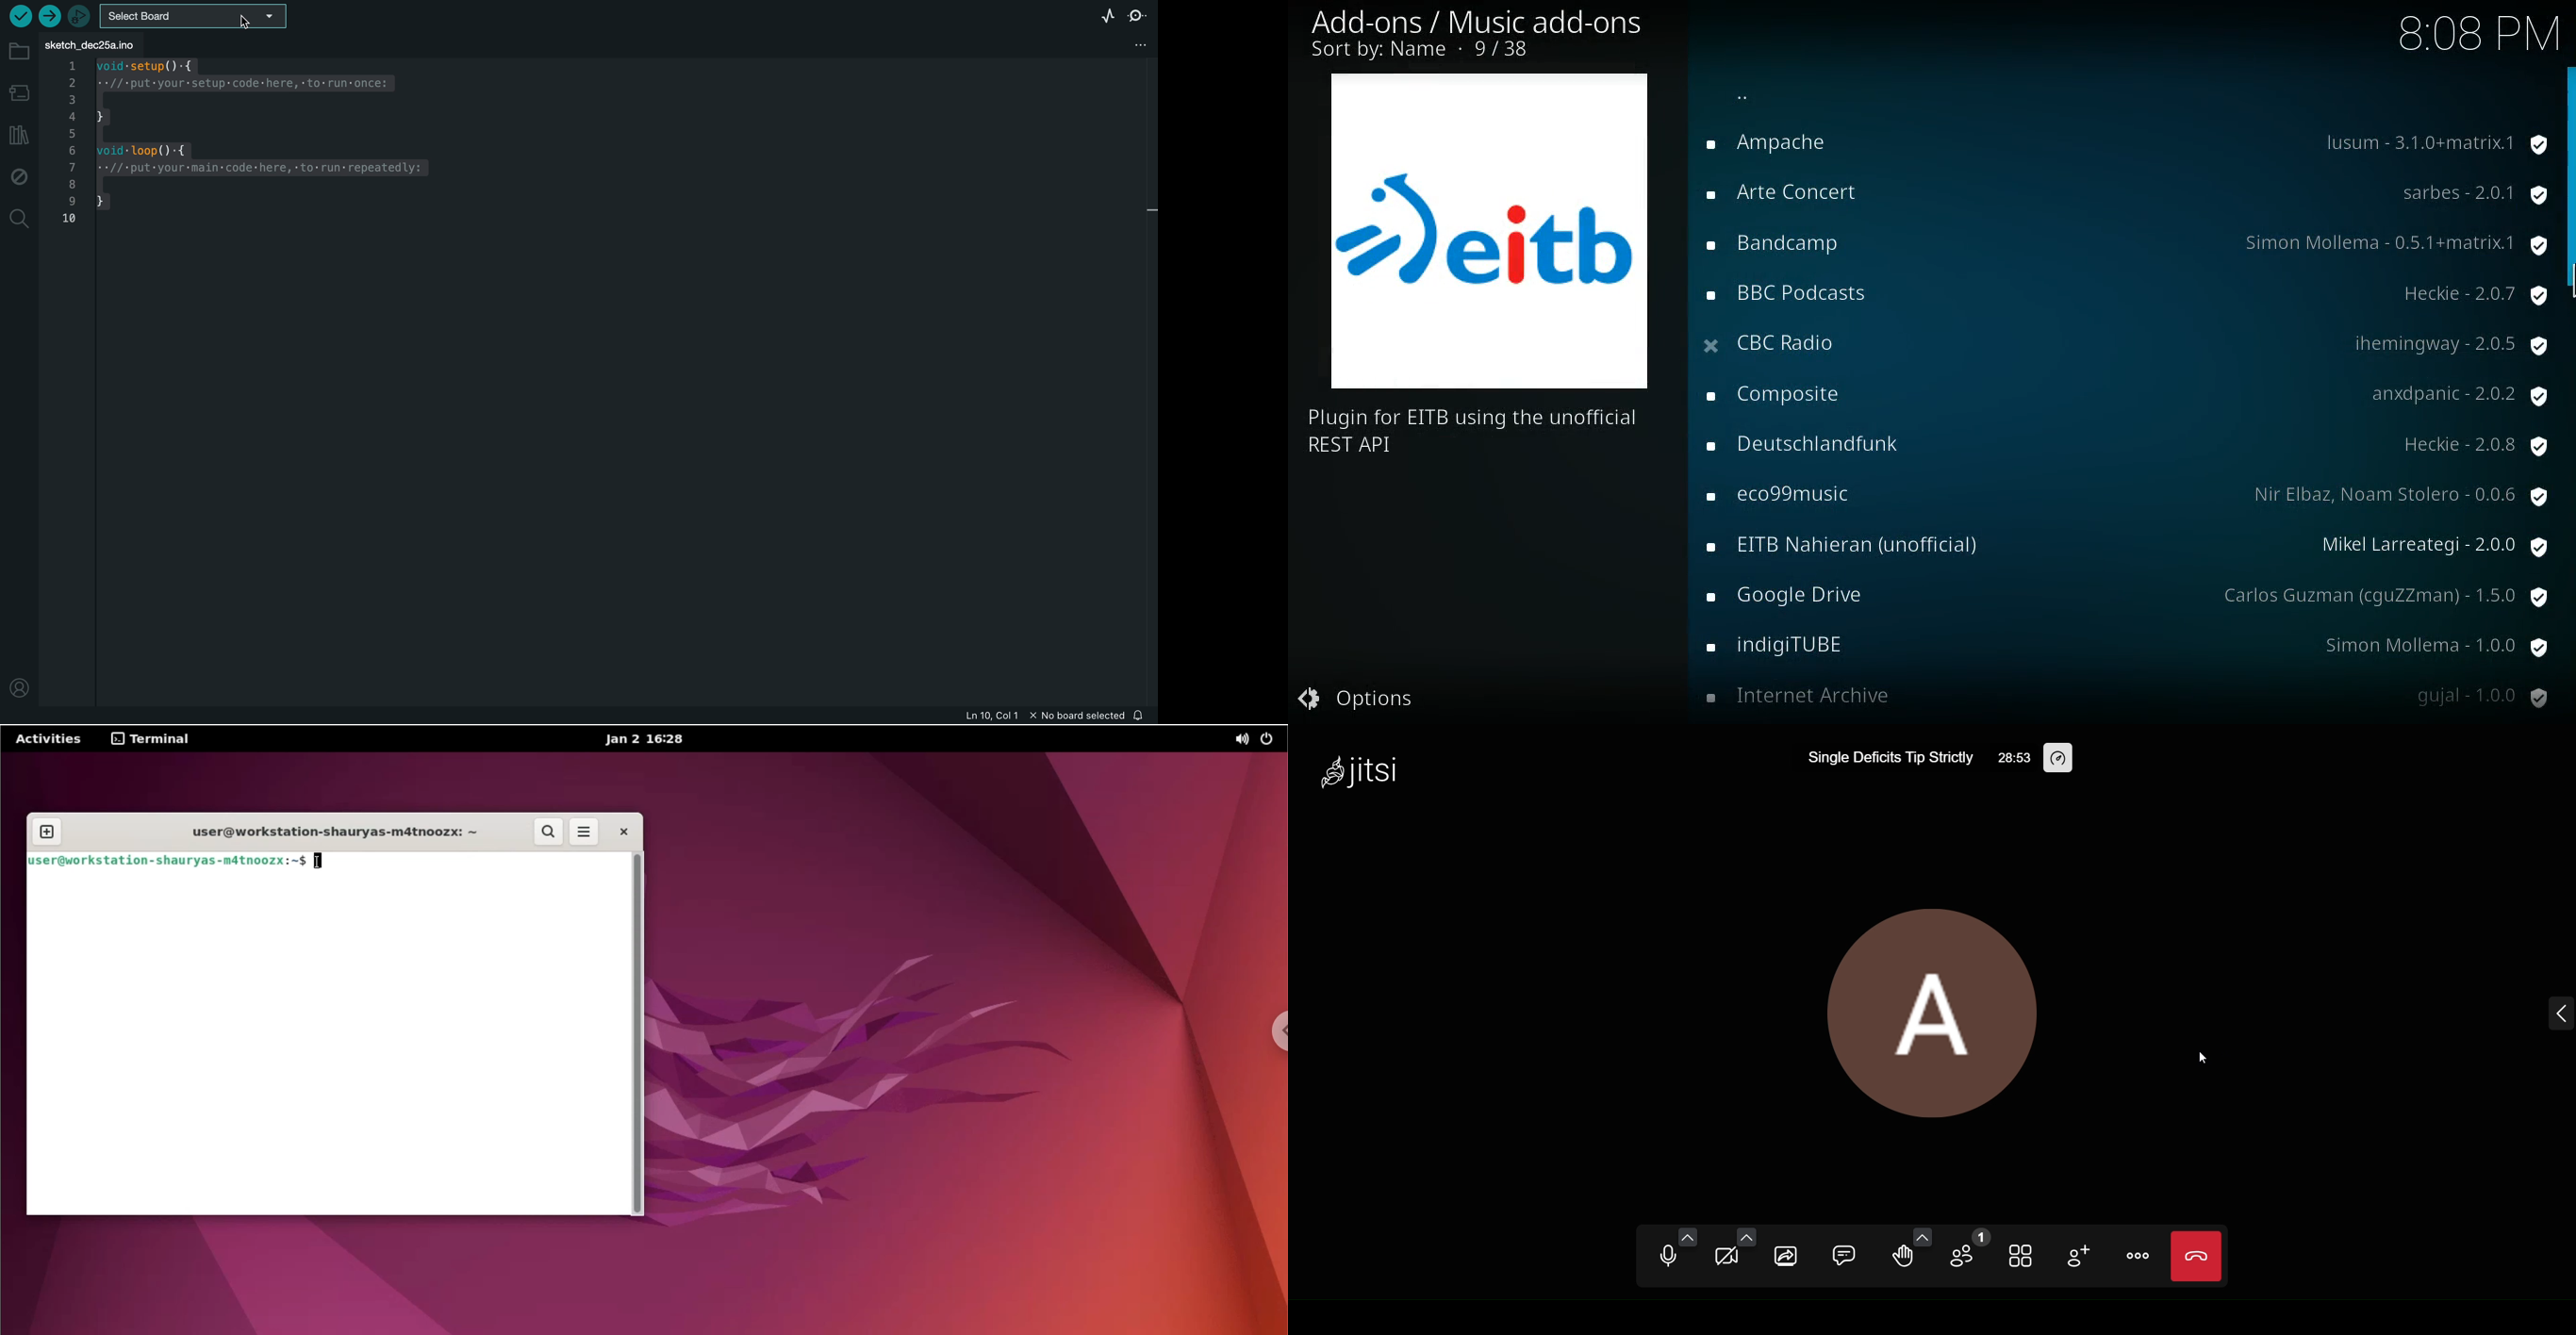  Describe the element at coordinates (2476, 33) in the screenshot. I see `Time - 8:08PM` at that location.